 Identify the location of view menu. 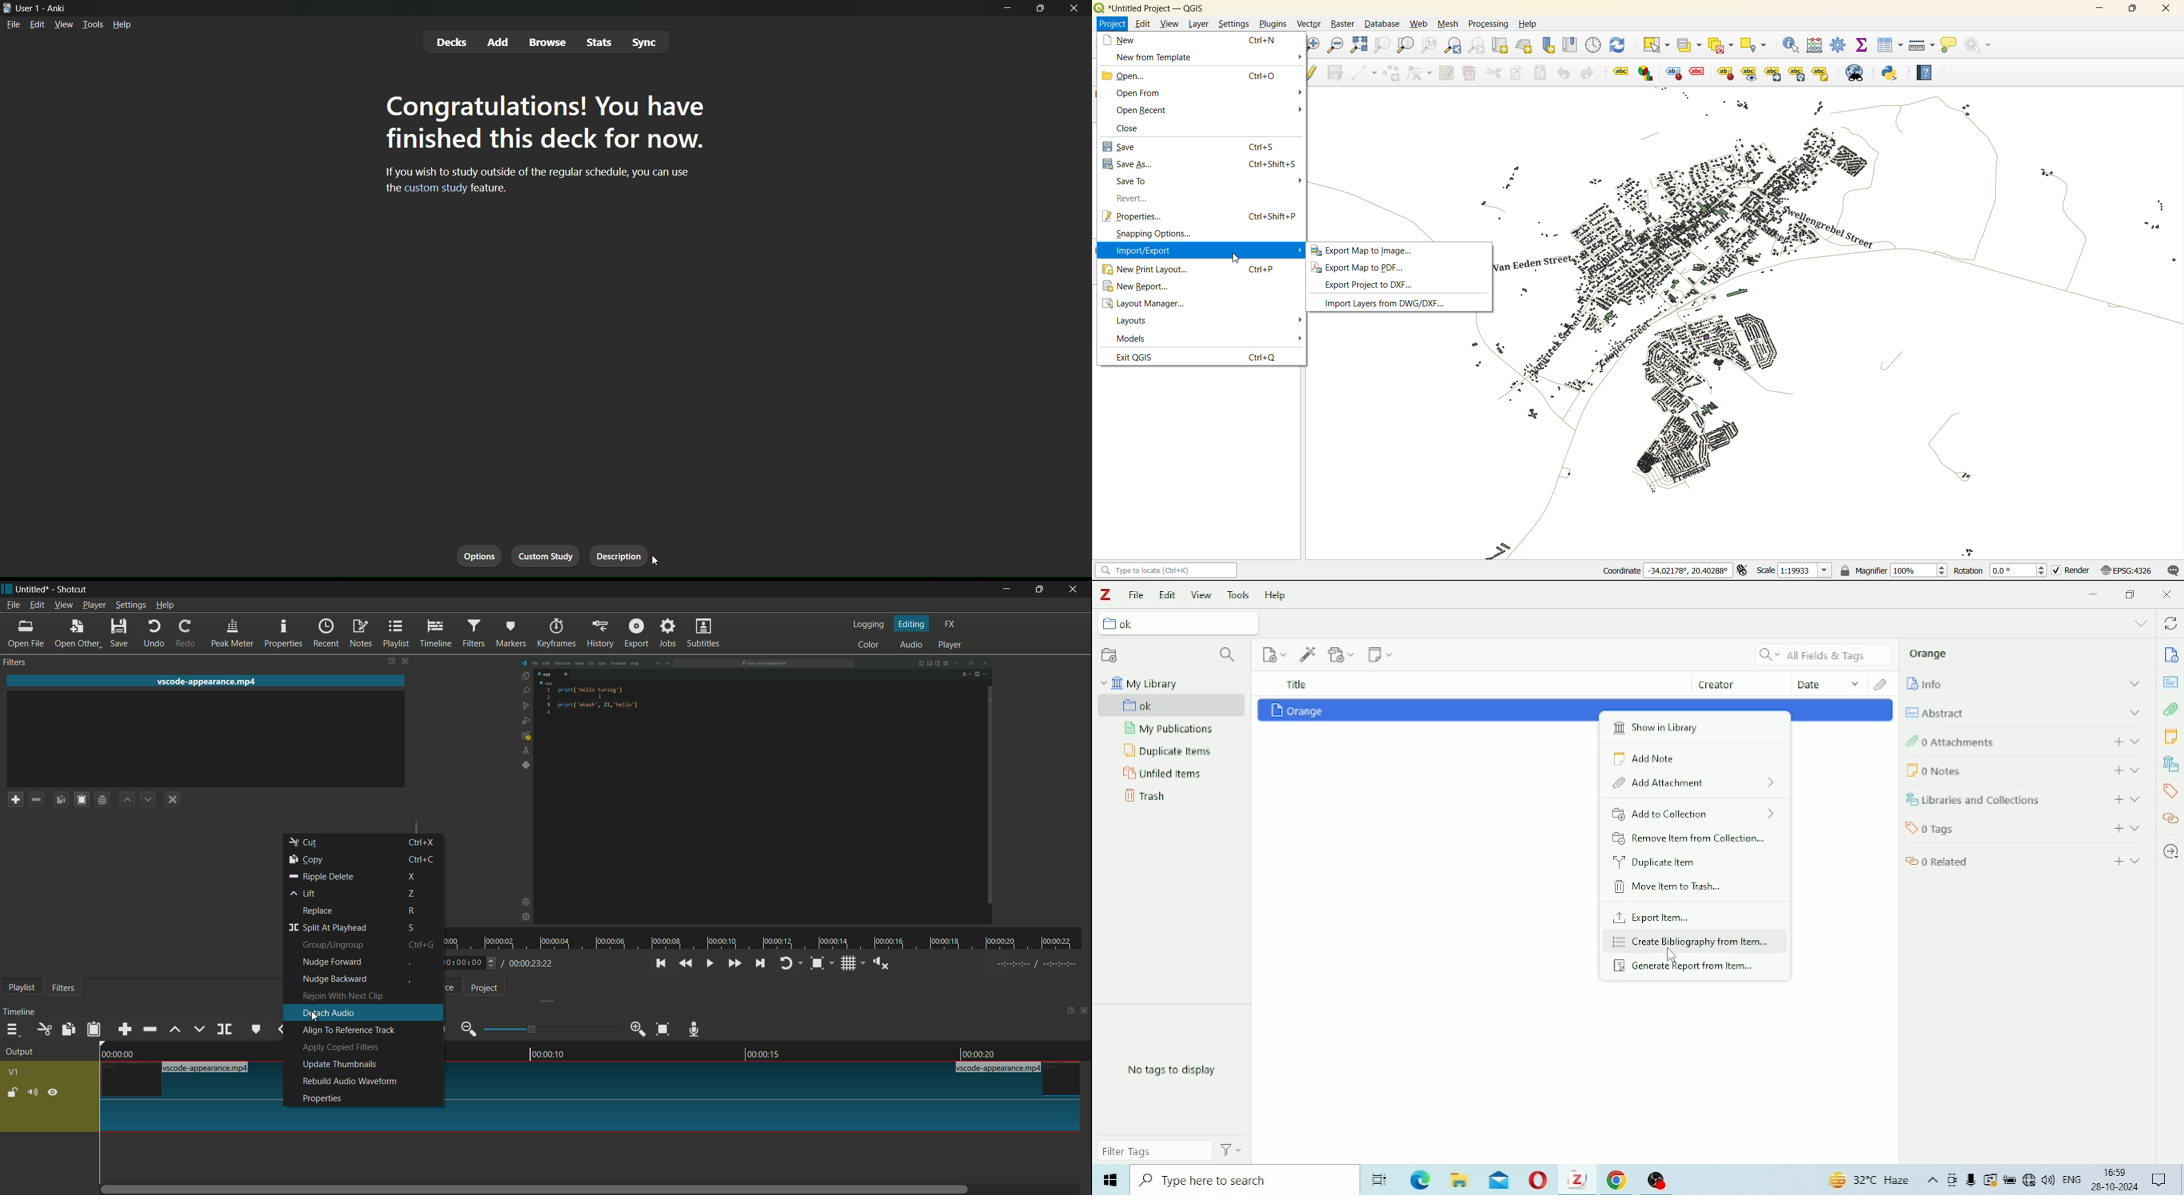
(63, 605).